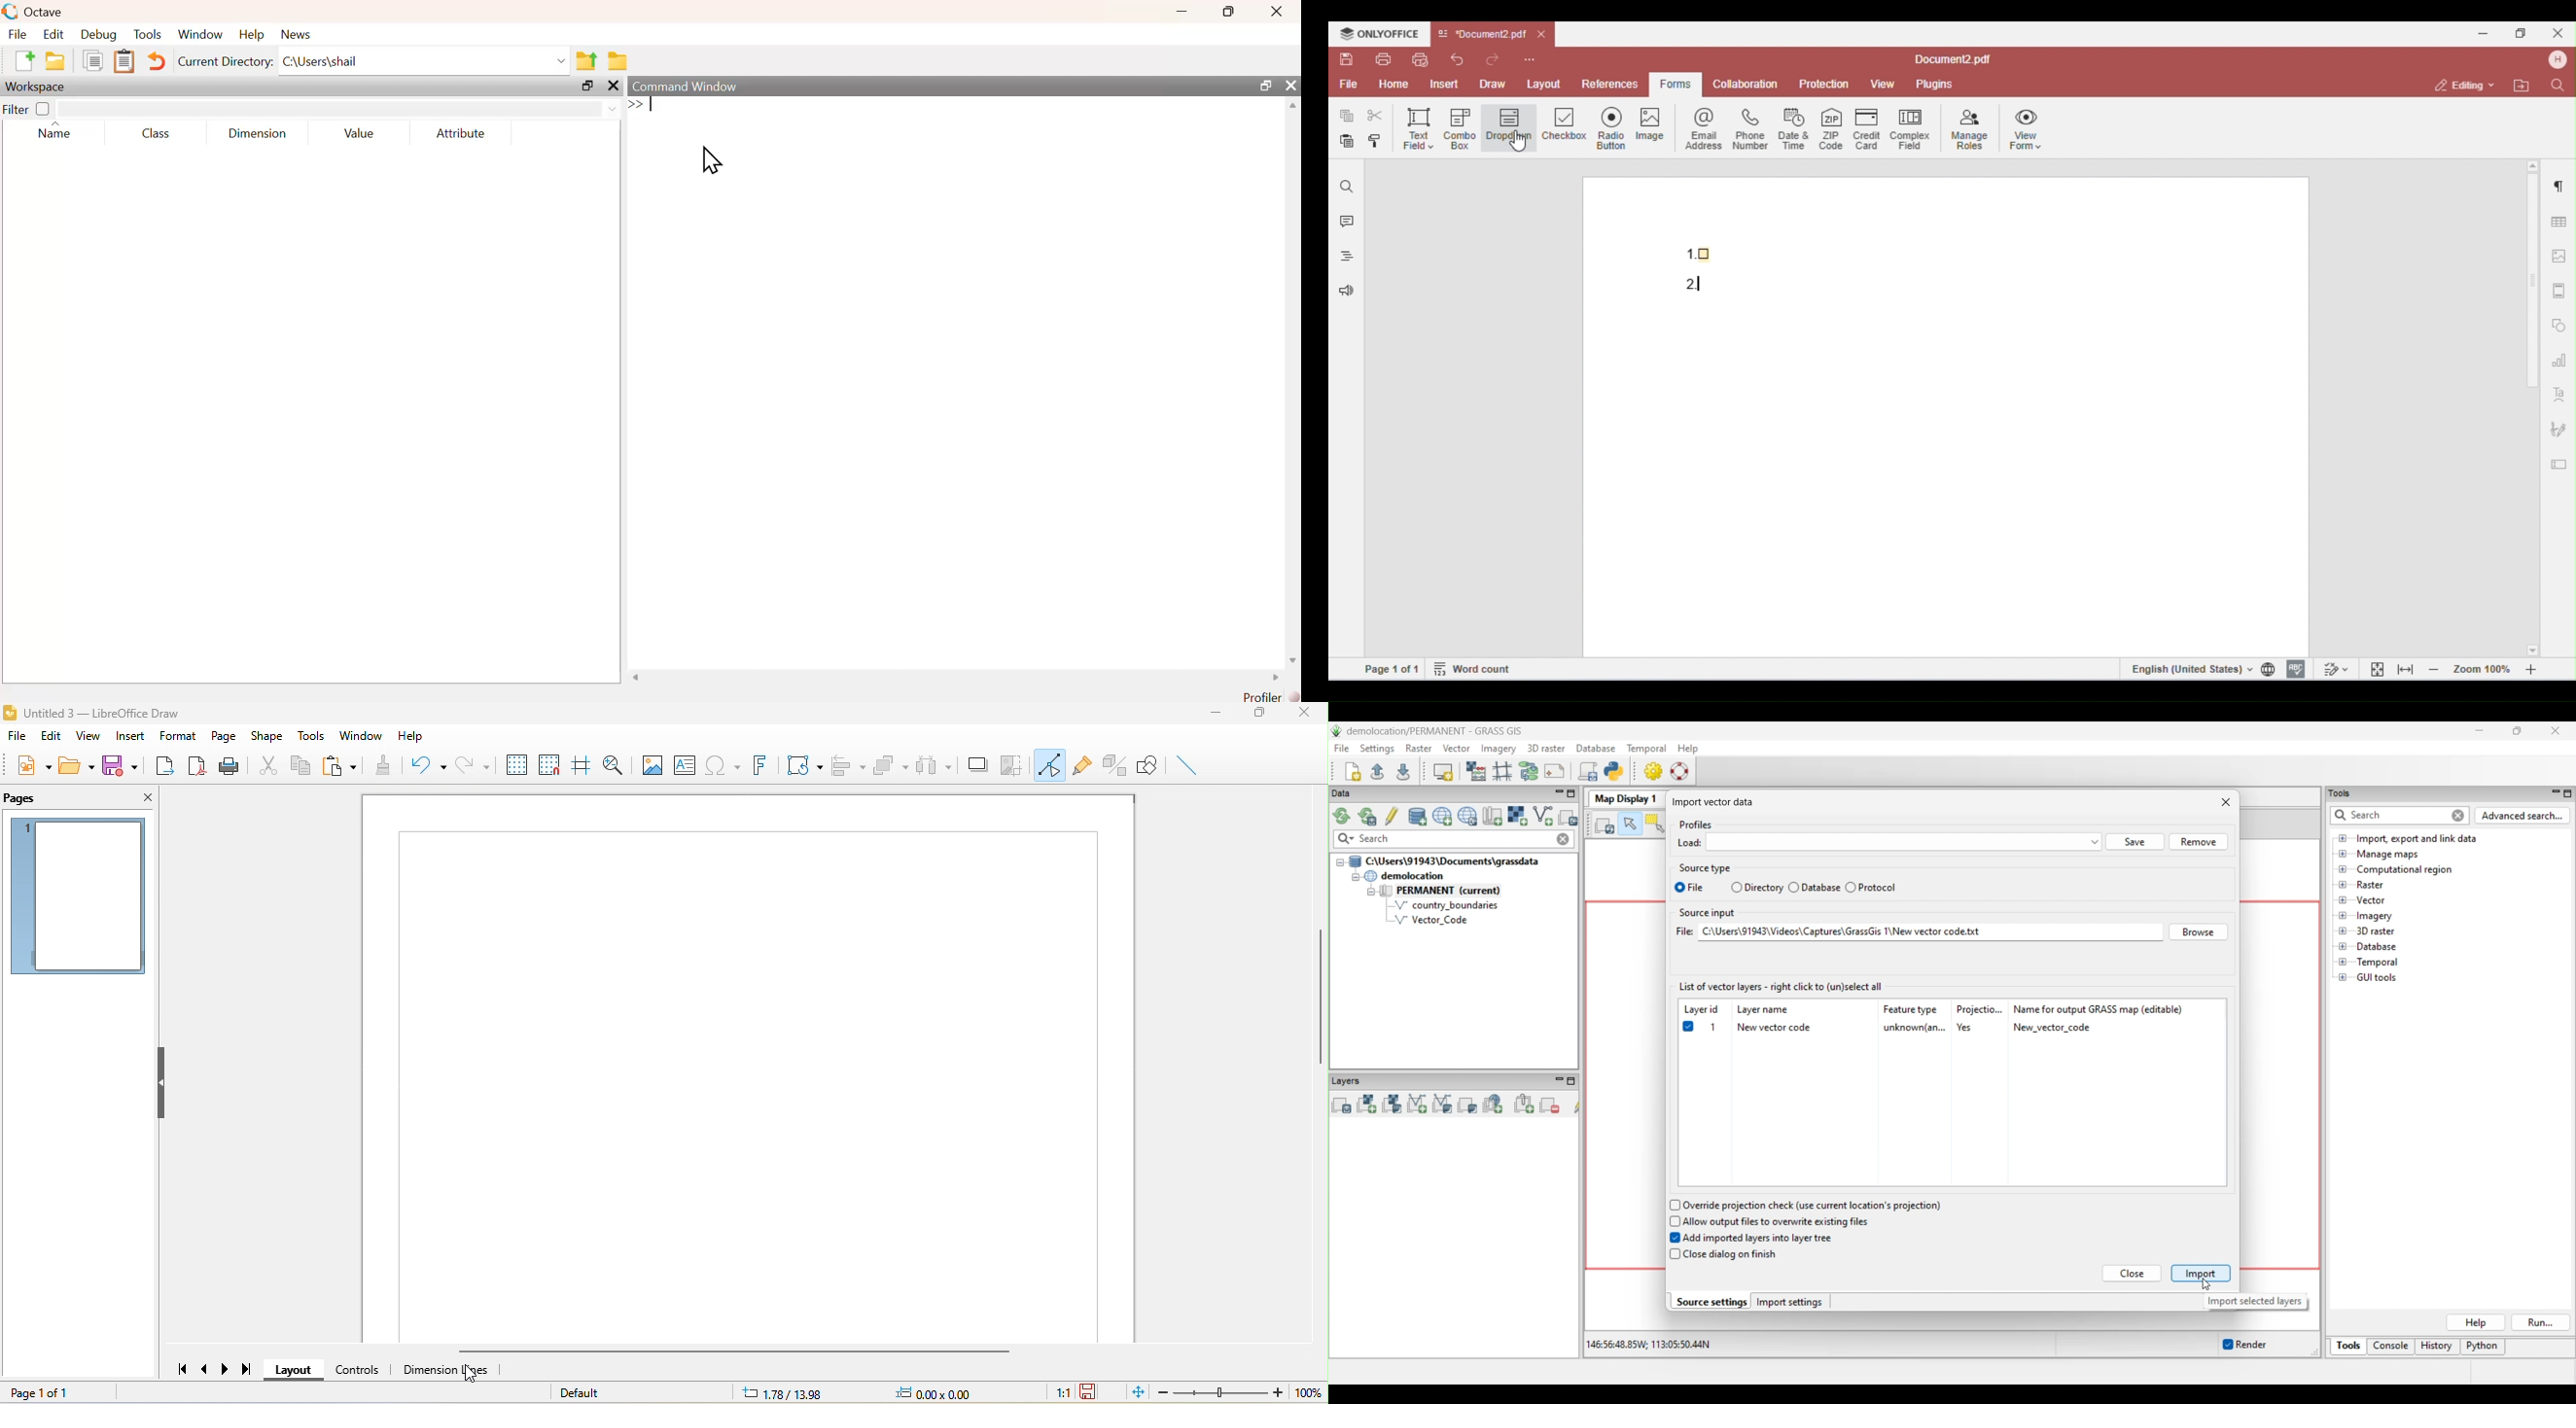 The image size is (2576, 1428). I want to click on maximize, so click(1228, 11).